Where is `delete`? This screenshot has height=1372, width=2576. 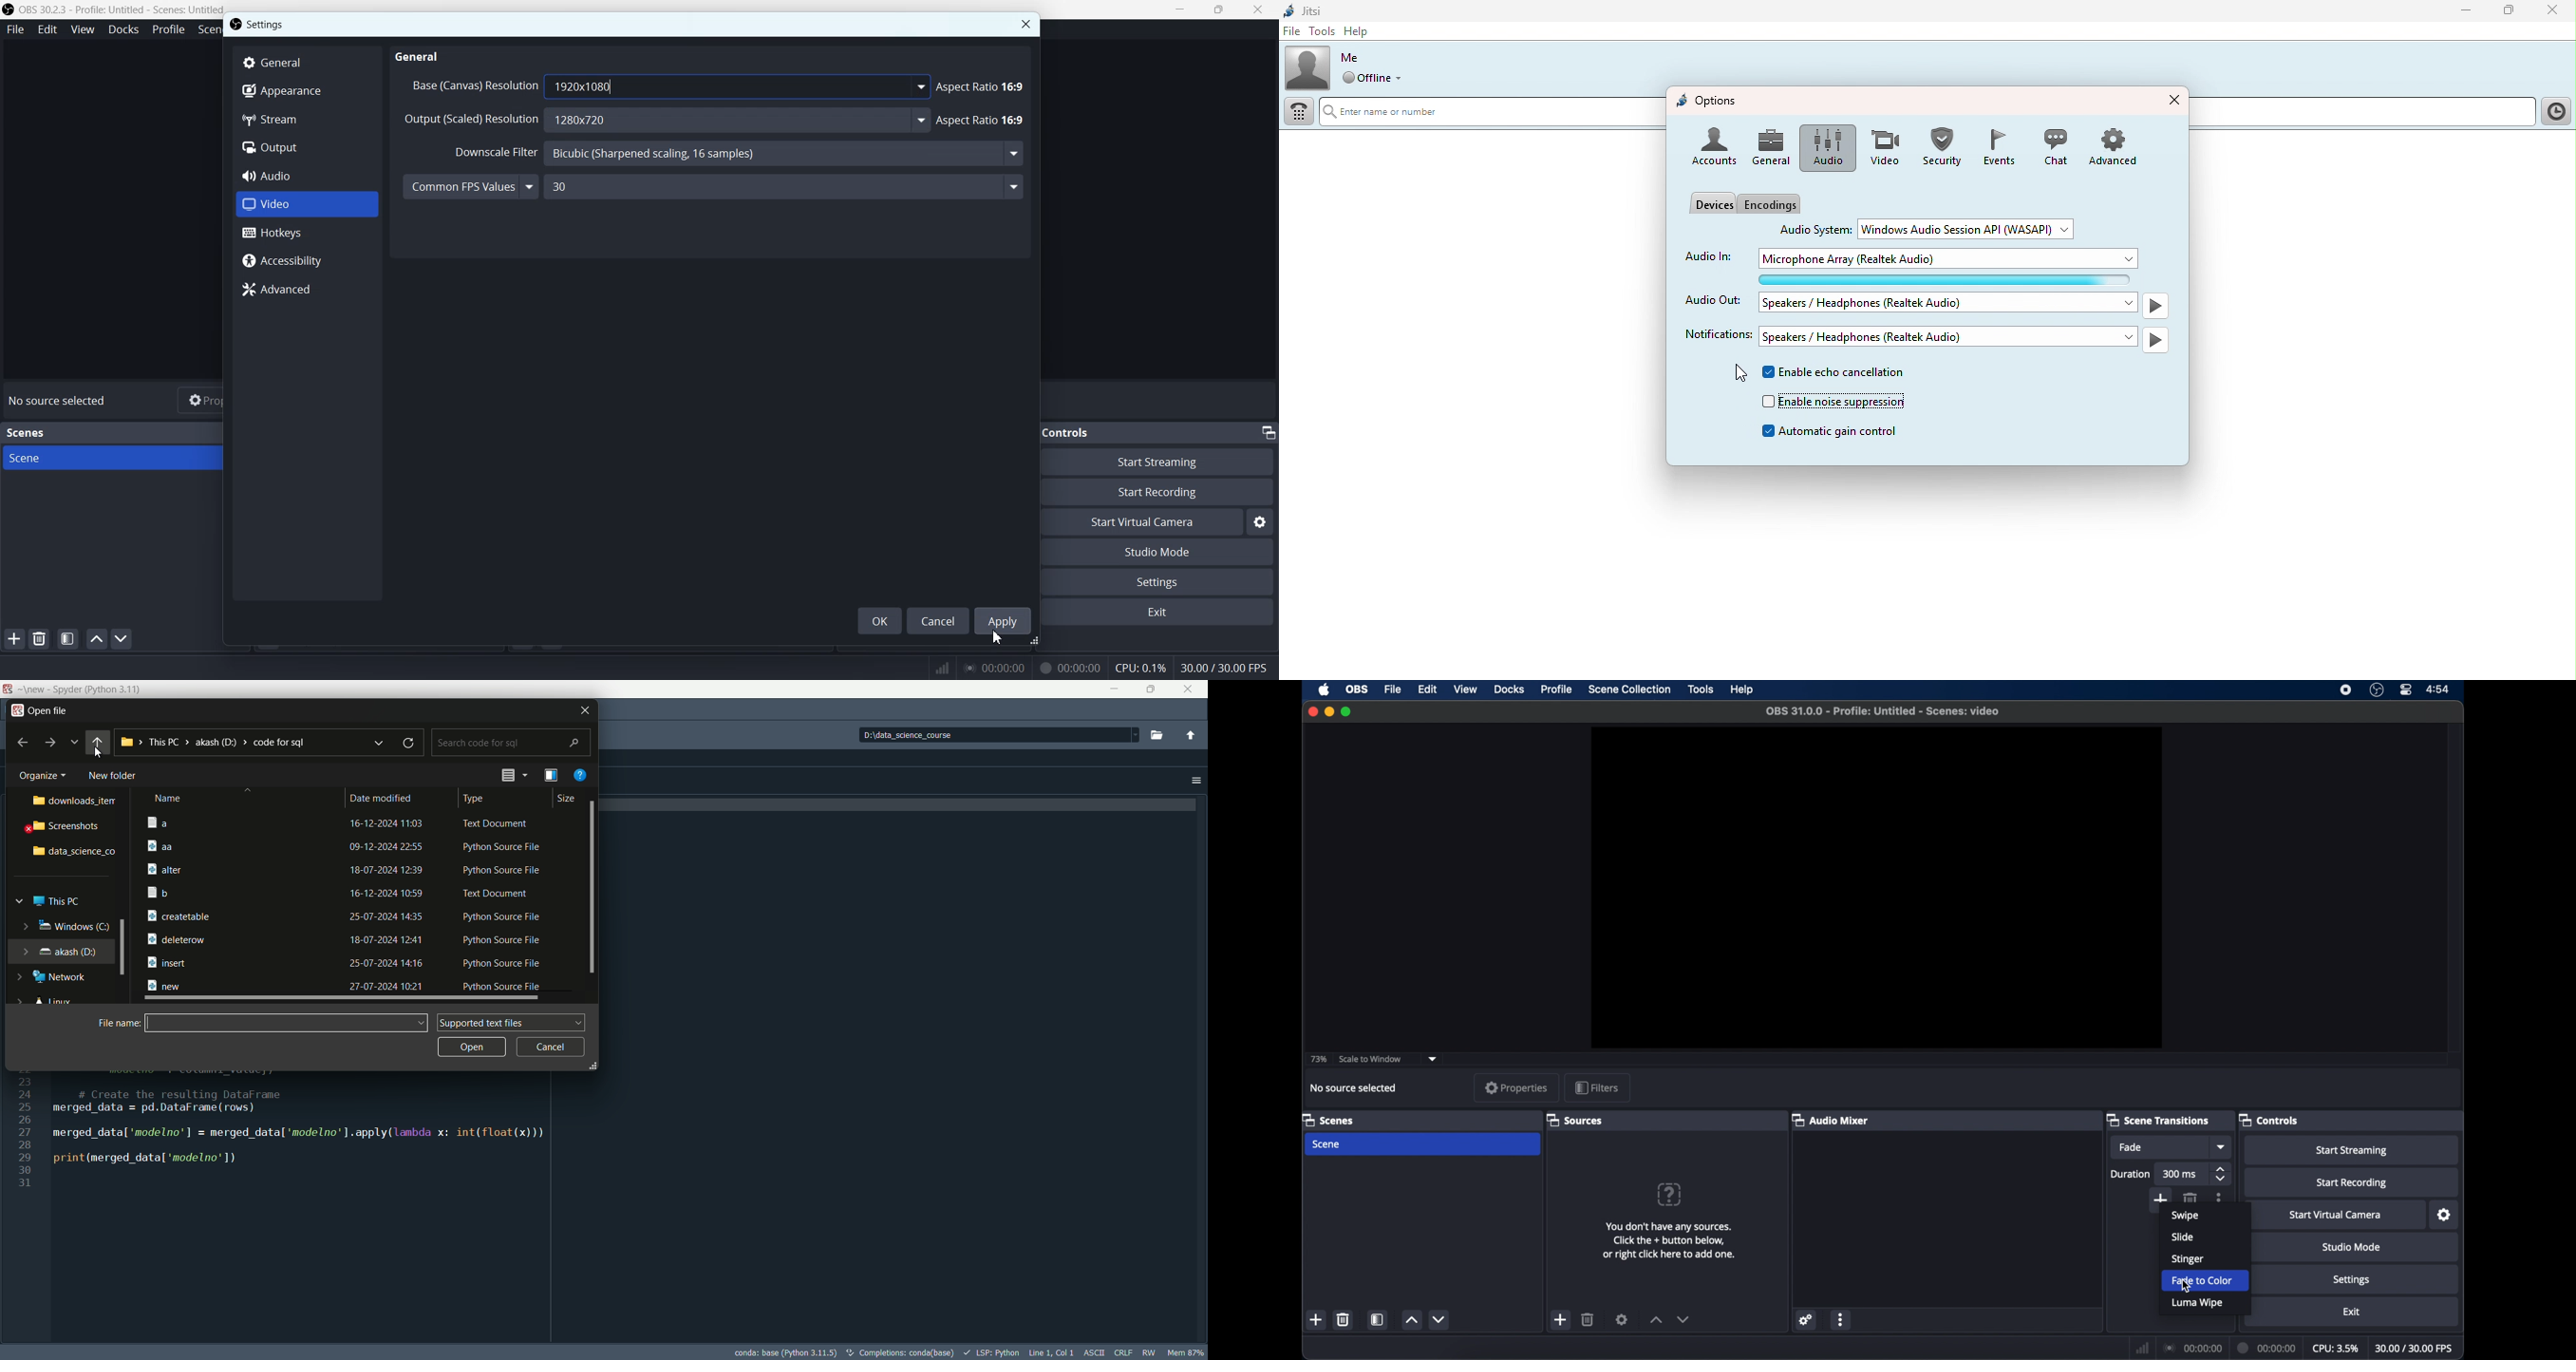
delete is located at coordinates (2189, 1198).